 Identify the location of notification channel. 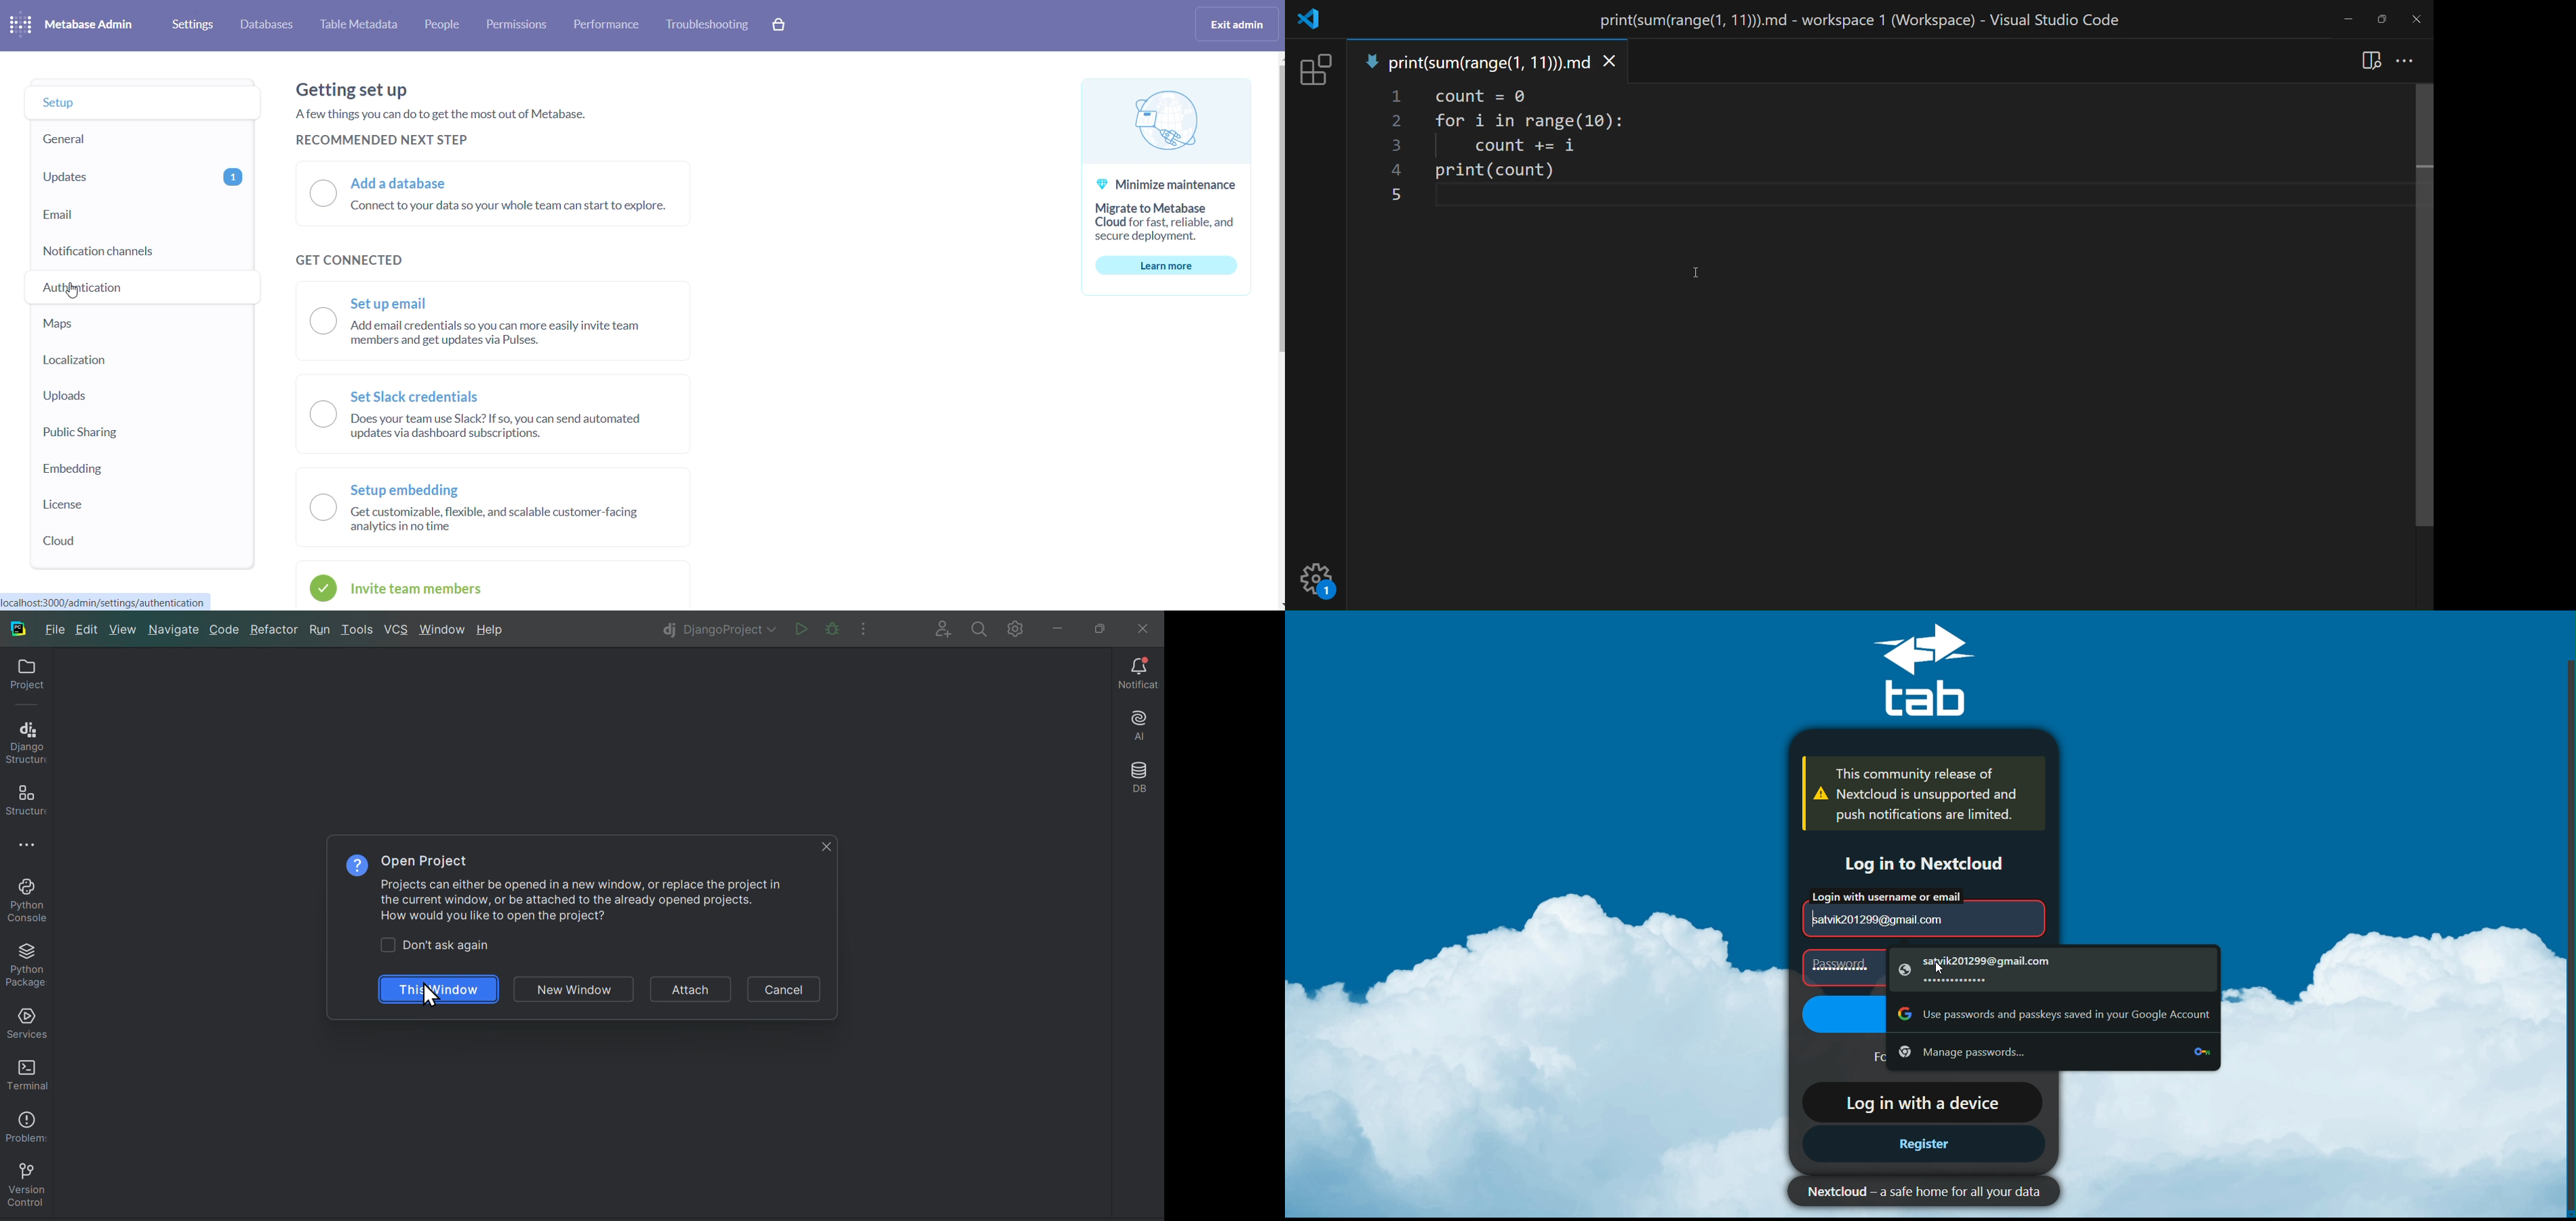
(143, 249).